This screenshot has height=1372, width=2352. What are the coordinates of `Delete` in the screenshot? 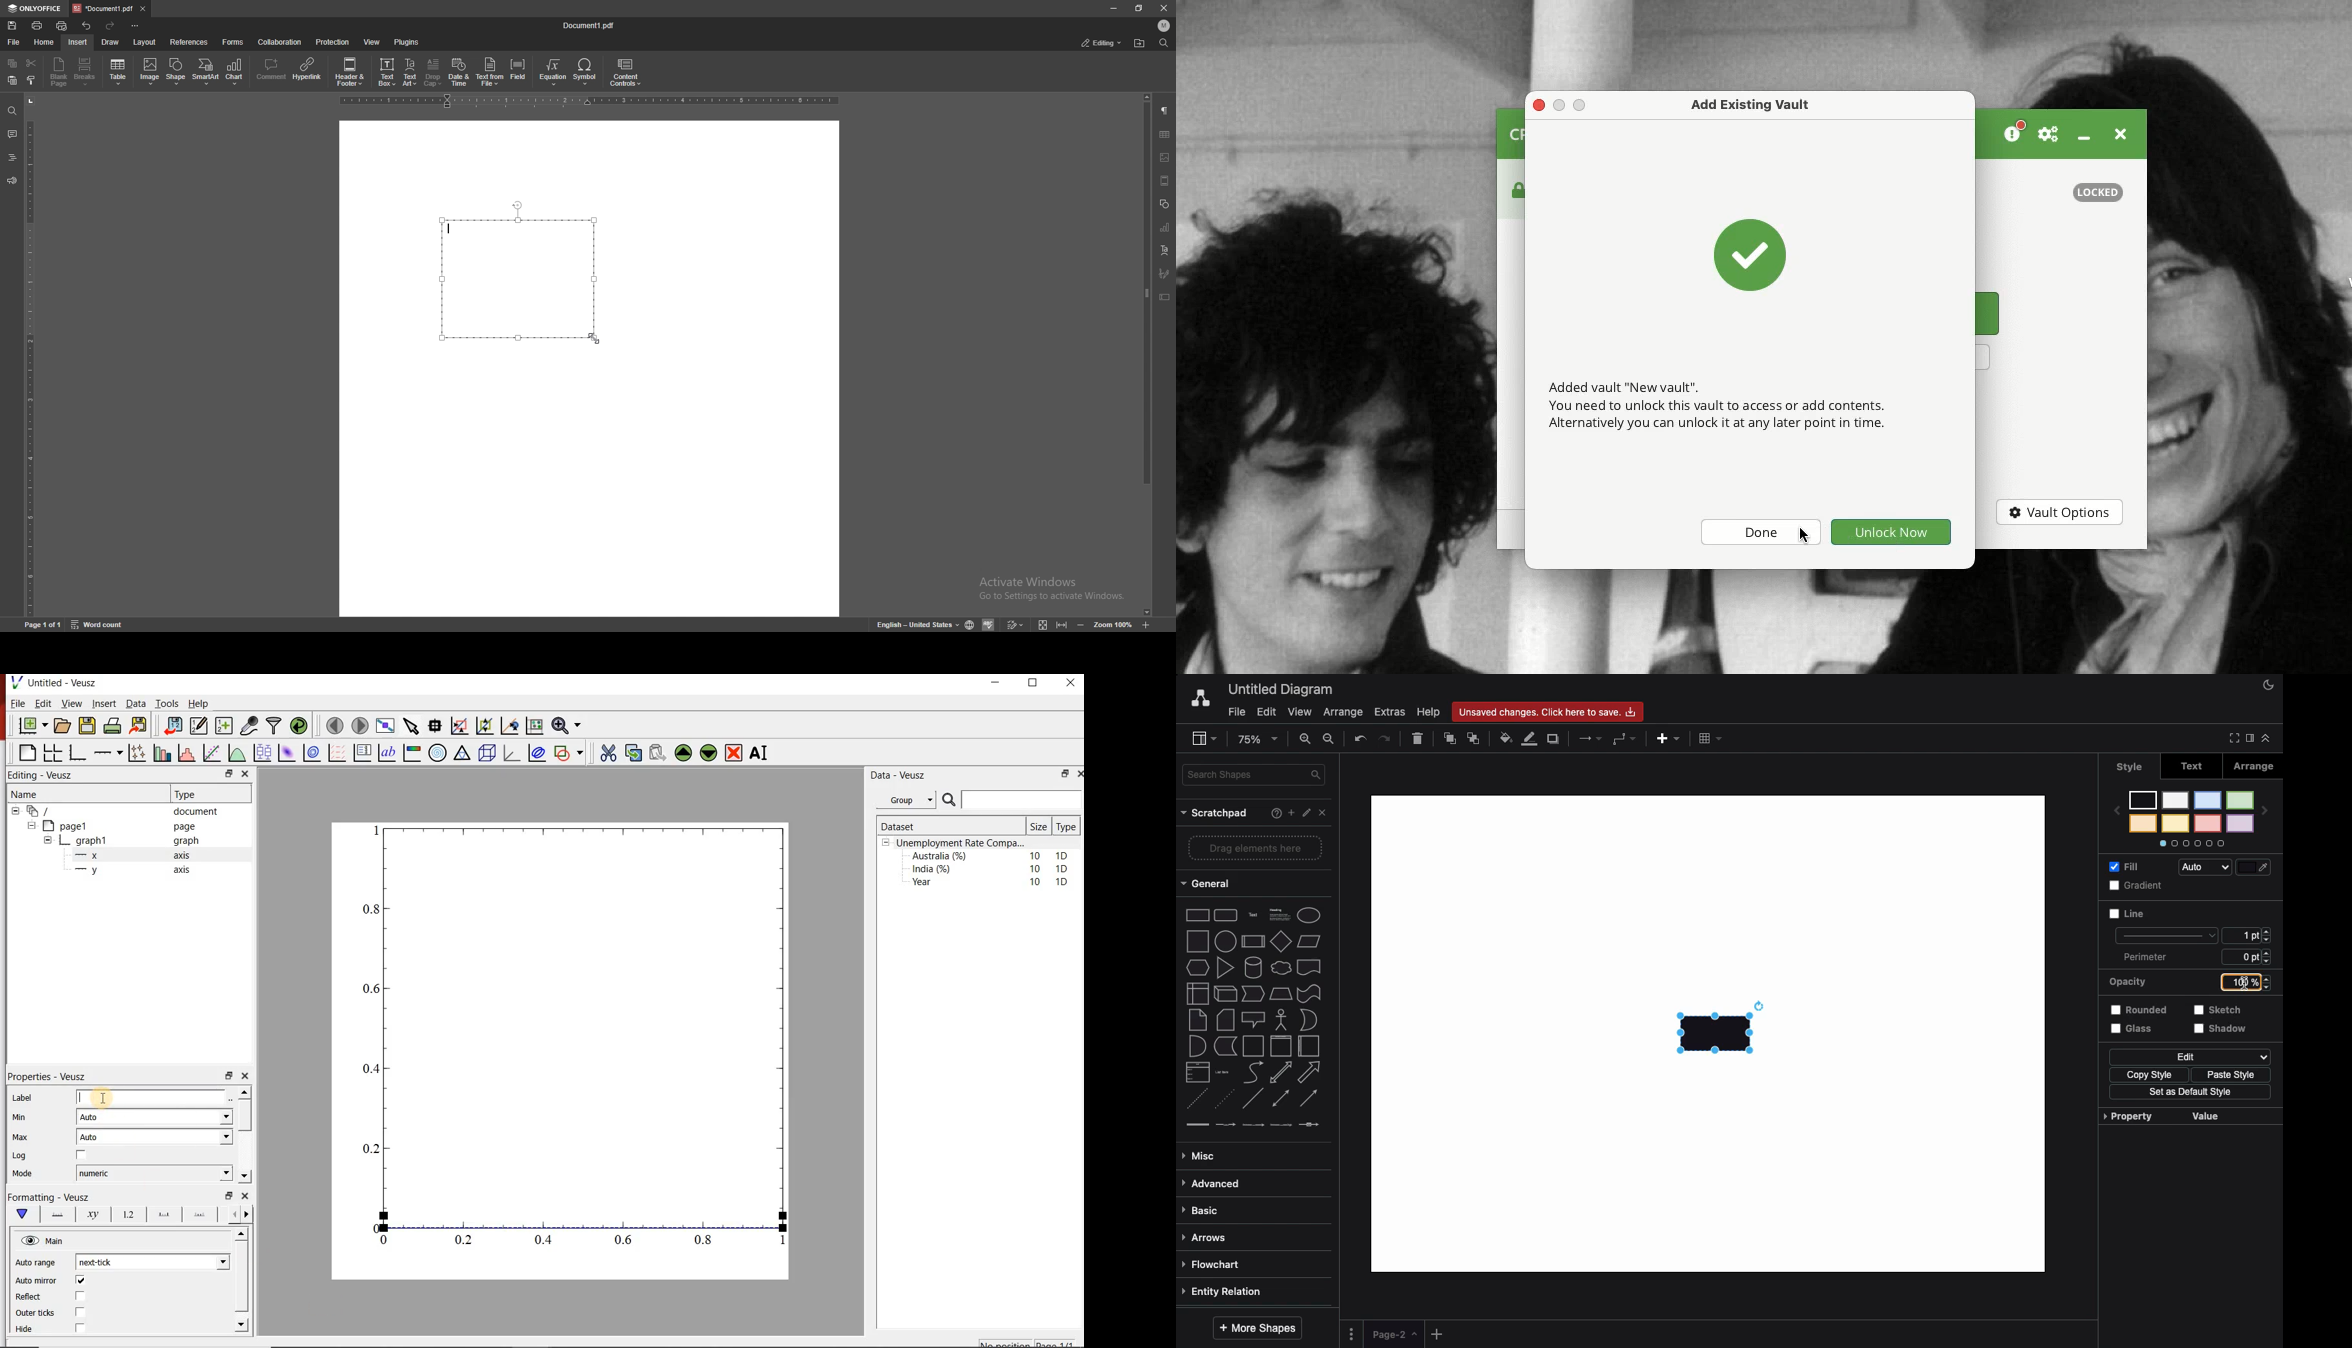 It's located at (1421, 740).